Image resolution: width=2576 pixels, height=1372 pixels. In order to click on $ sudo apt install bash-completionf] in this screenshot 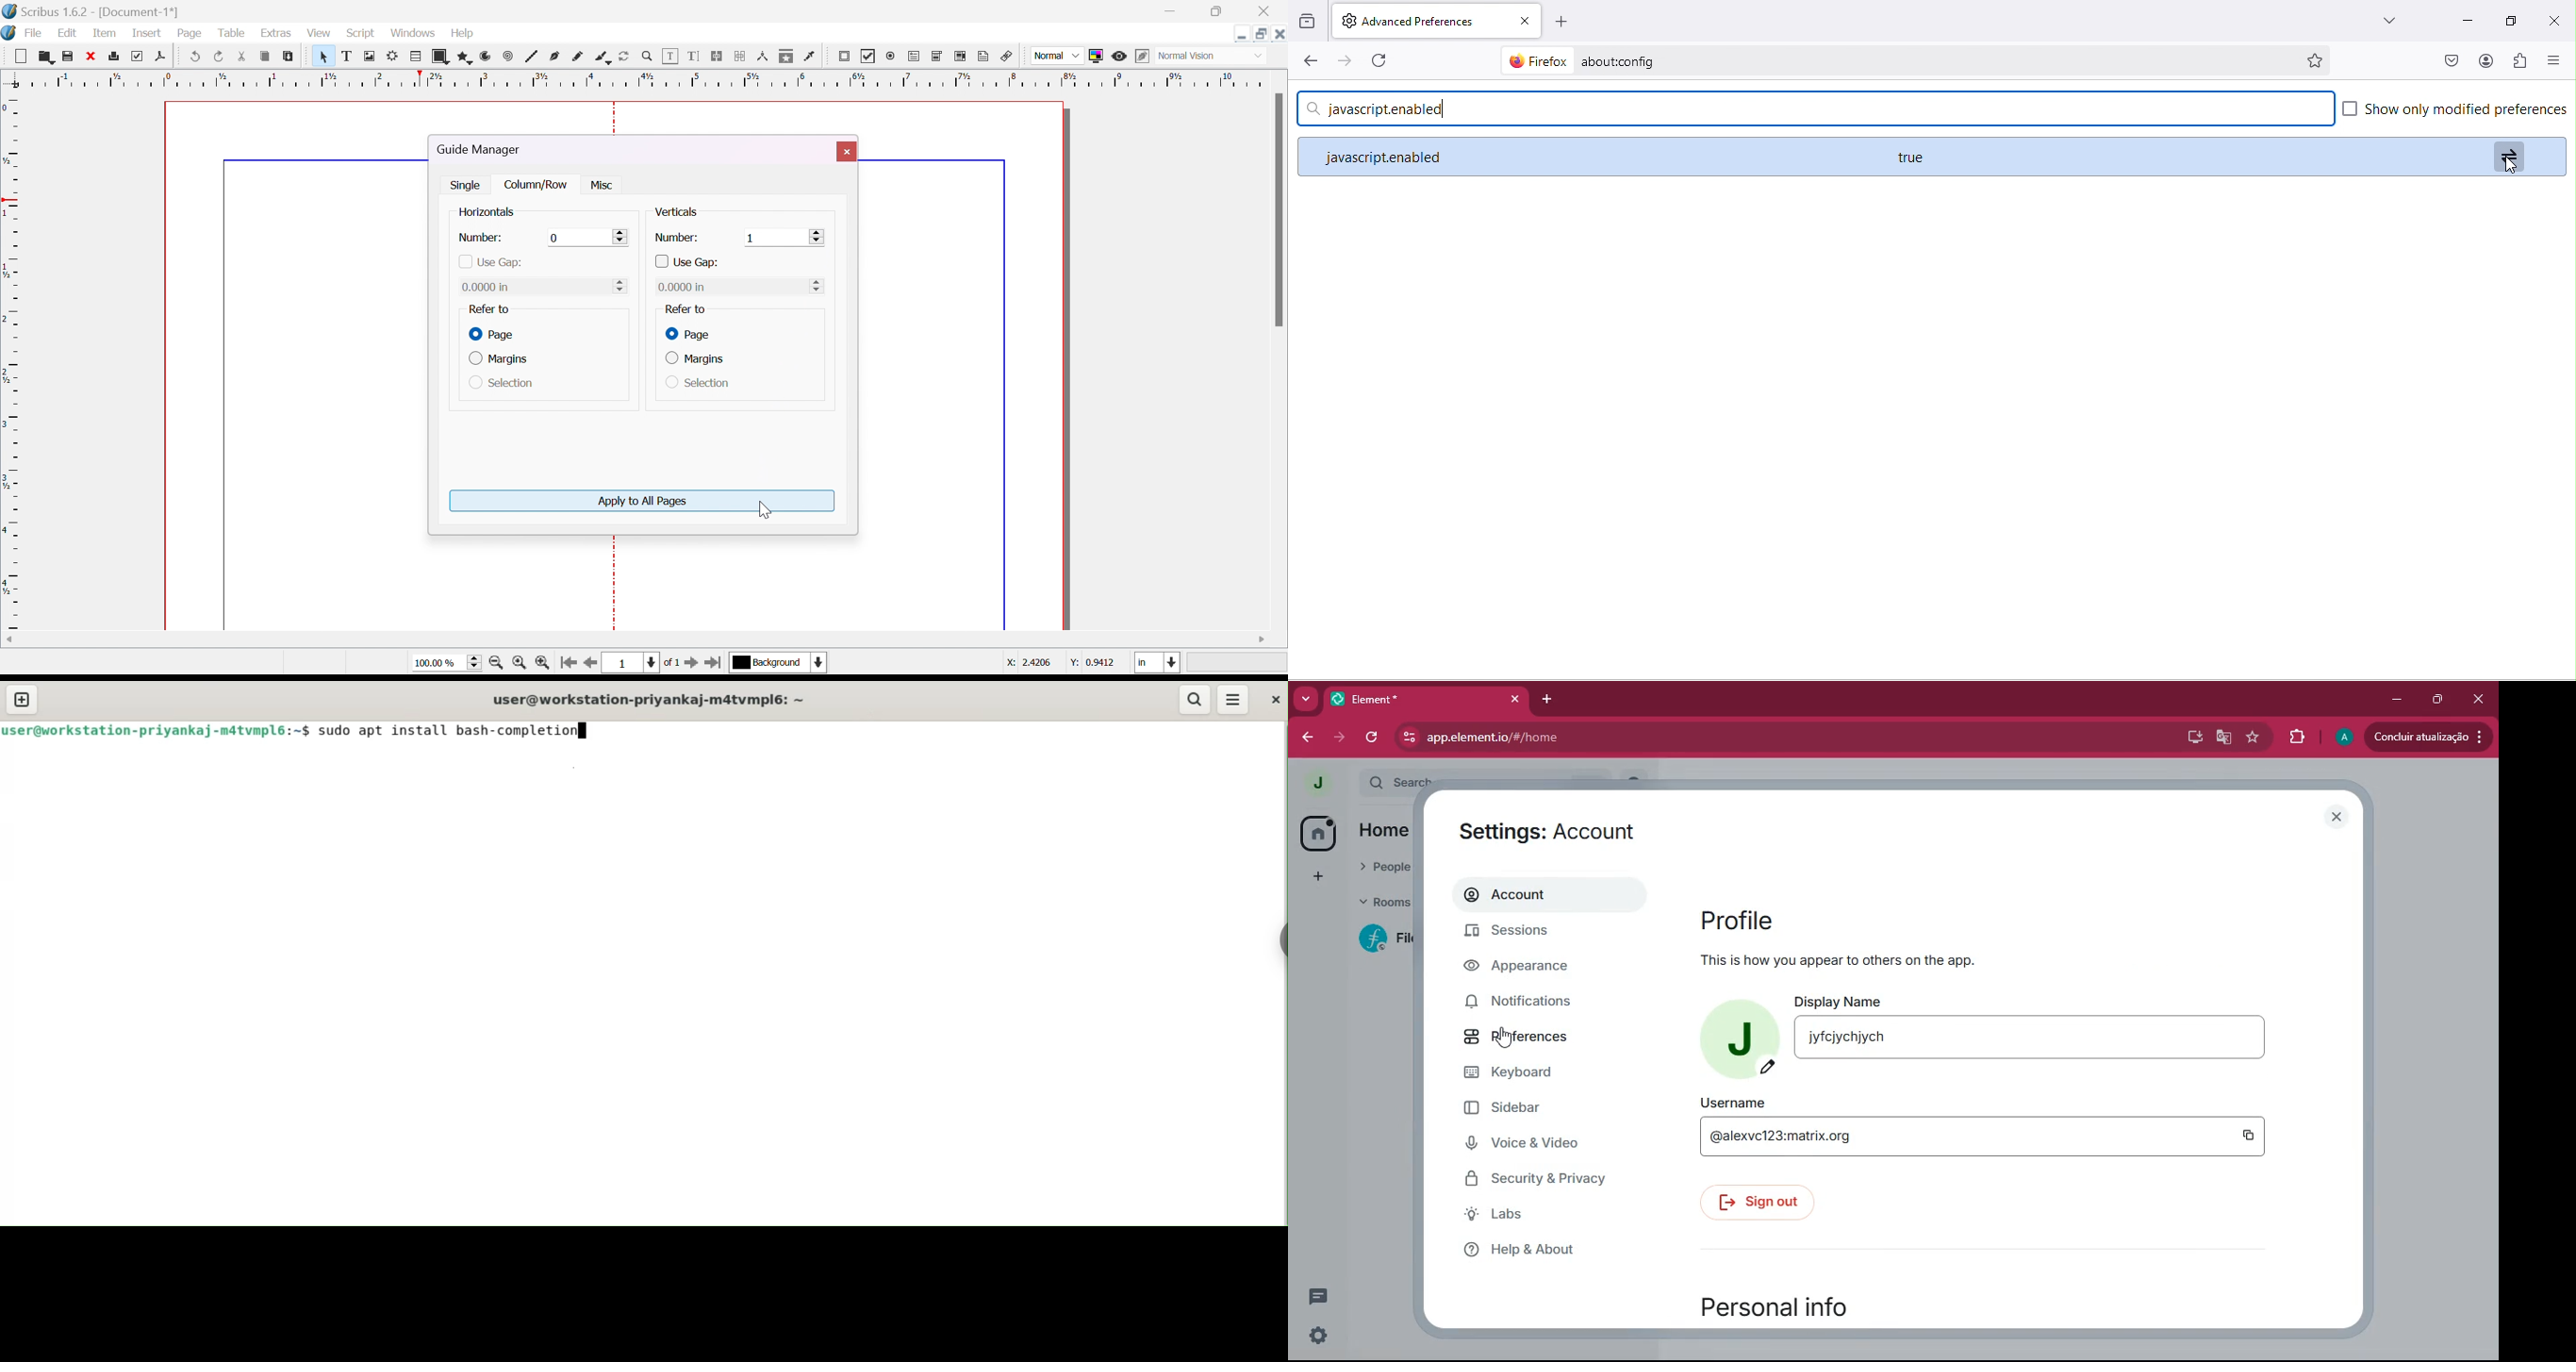, I will do `click(455, 733)`.